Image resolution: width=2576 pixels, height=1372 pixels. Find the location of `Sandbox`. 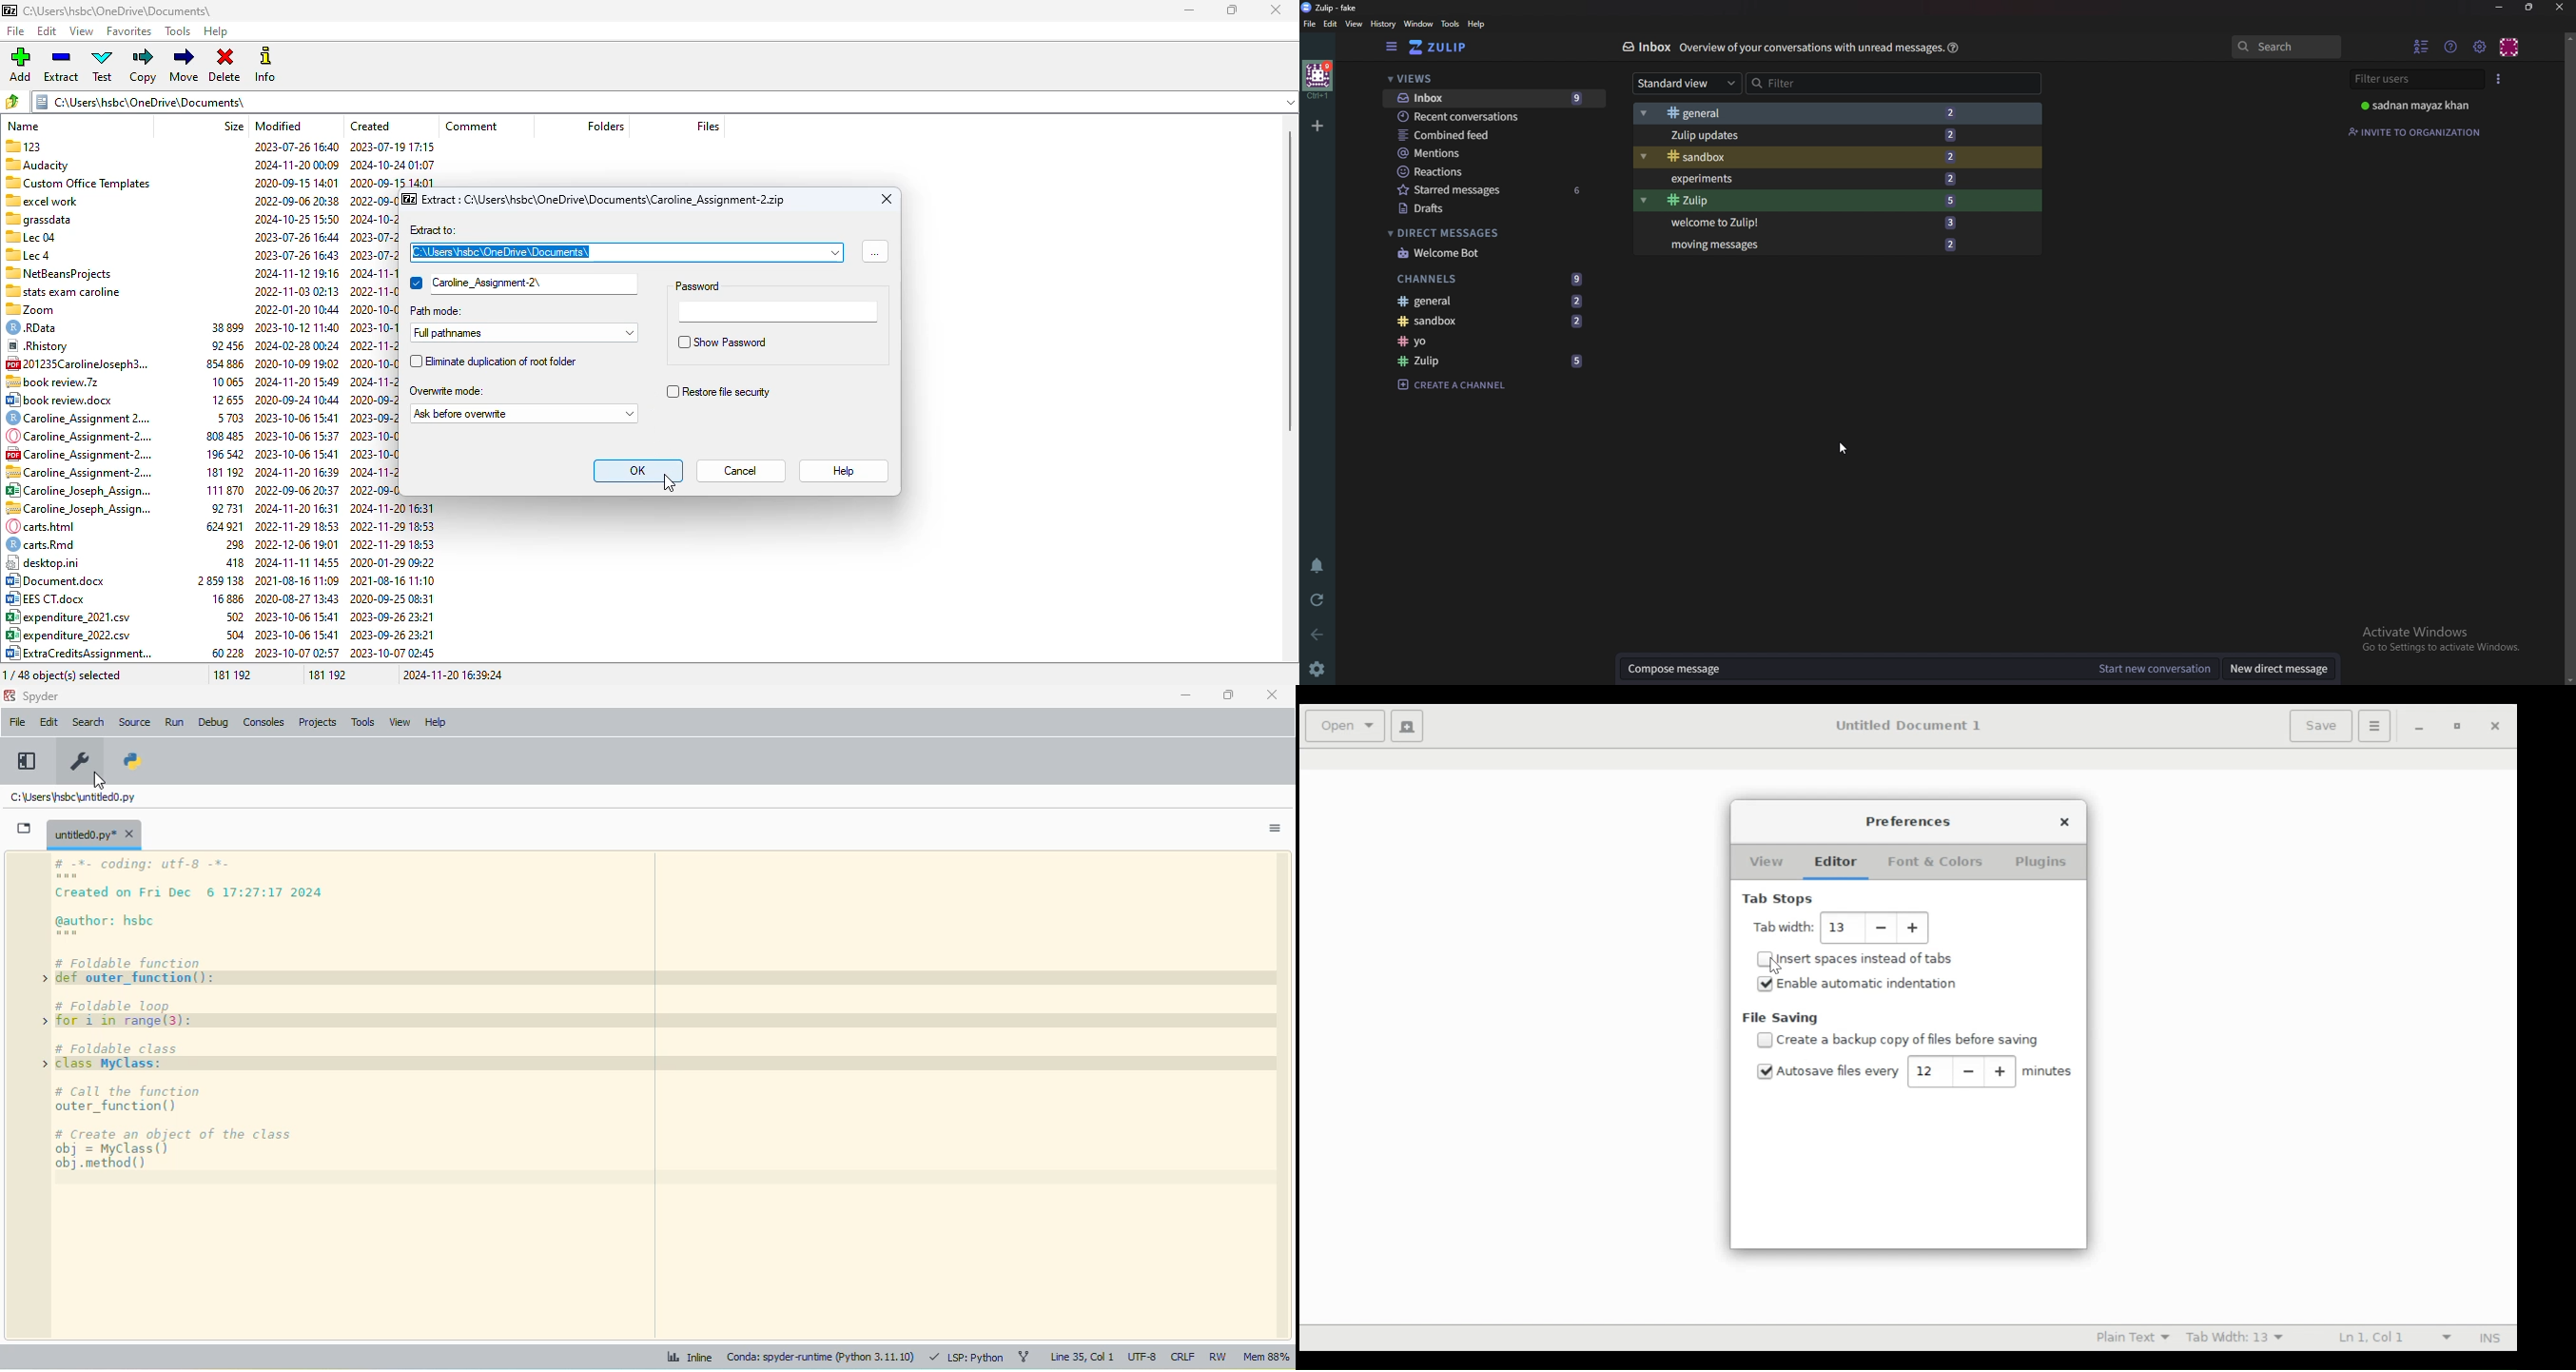

Sandbox is located at coordinates (1825, 156).